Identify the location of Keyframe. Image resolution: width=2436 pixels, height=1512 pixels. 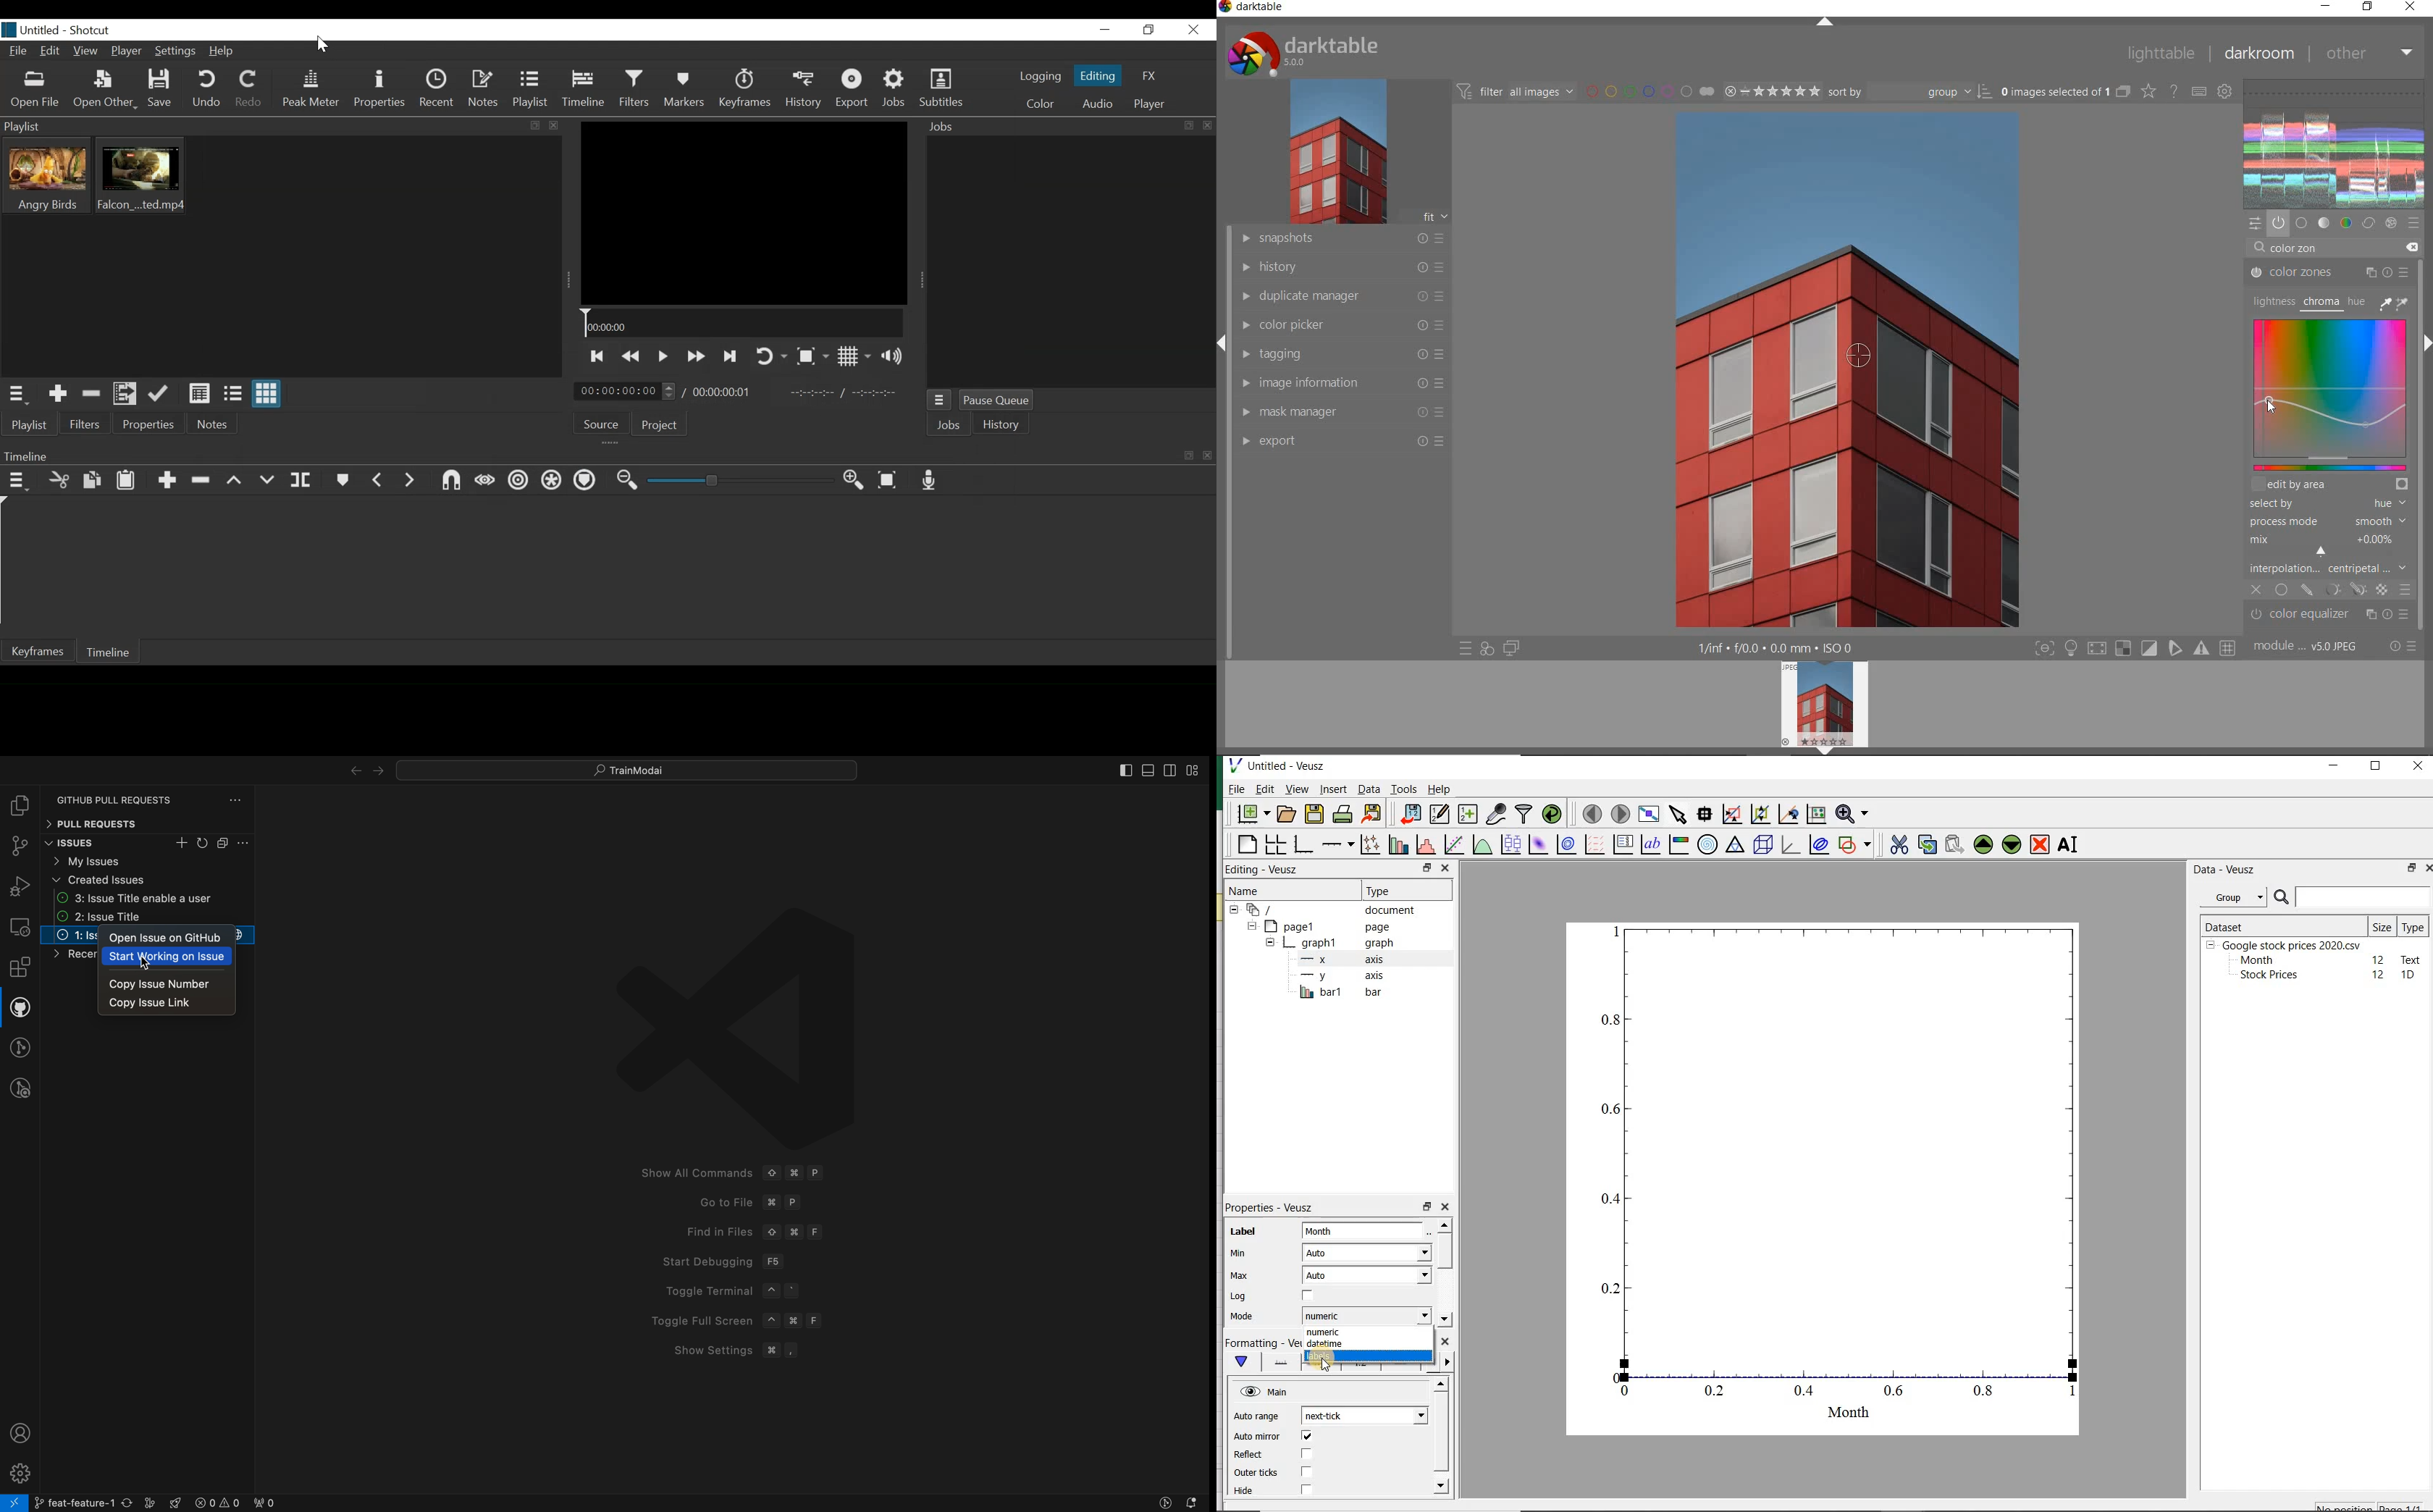
(39, 651).